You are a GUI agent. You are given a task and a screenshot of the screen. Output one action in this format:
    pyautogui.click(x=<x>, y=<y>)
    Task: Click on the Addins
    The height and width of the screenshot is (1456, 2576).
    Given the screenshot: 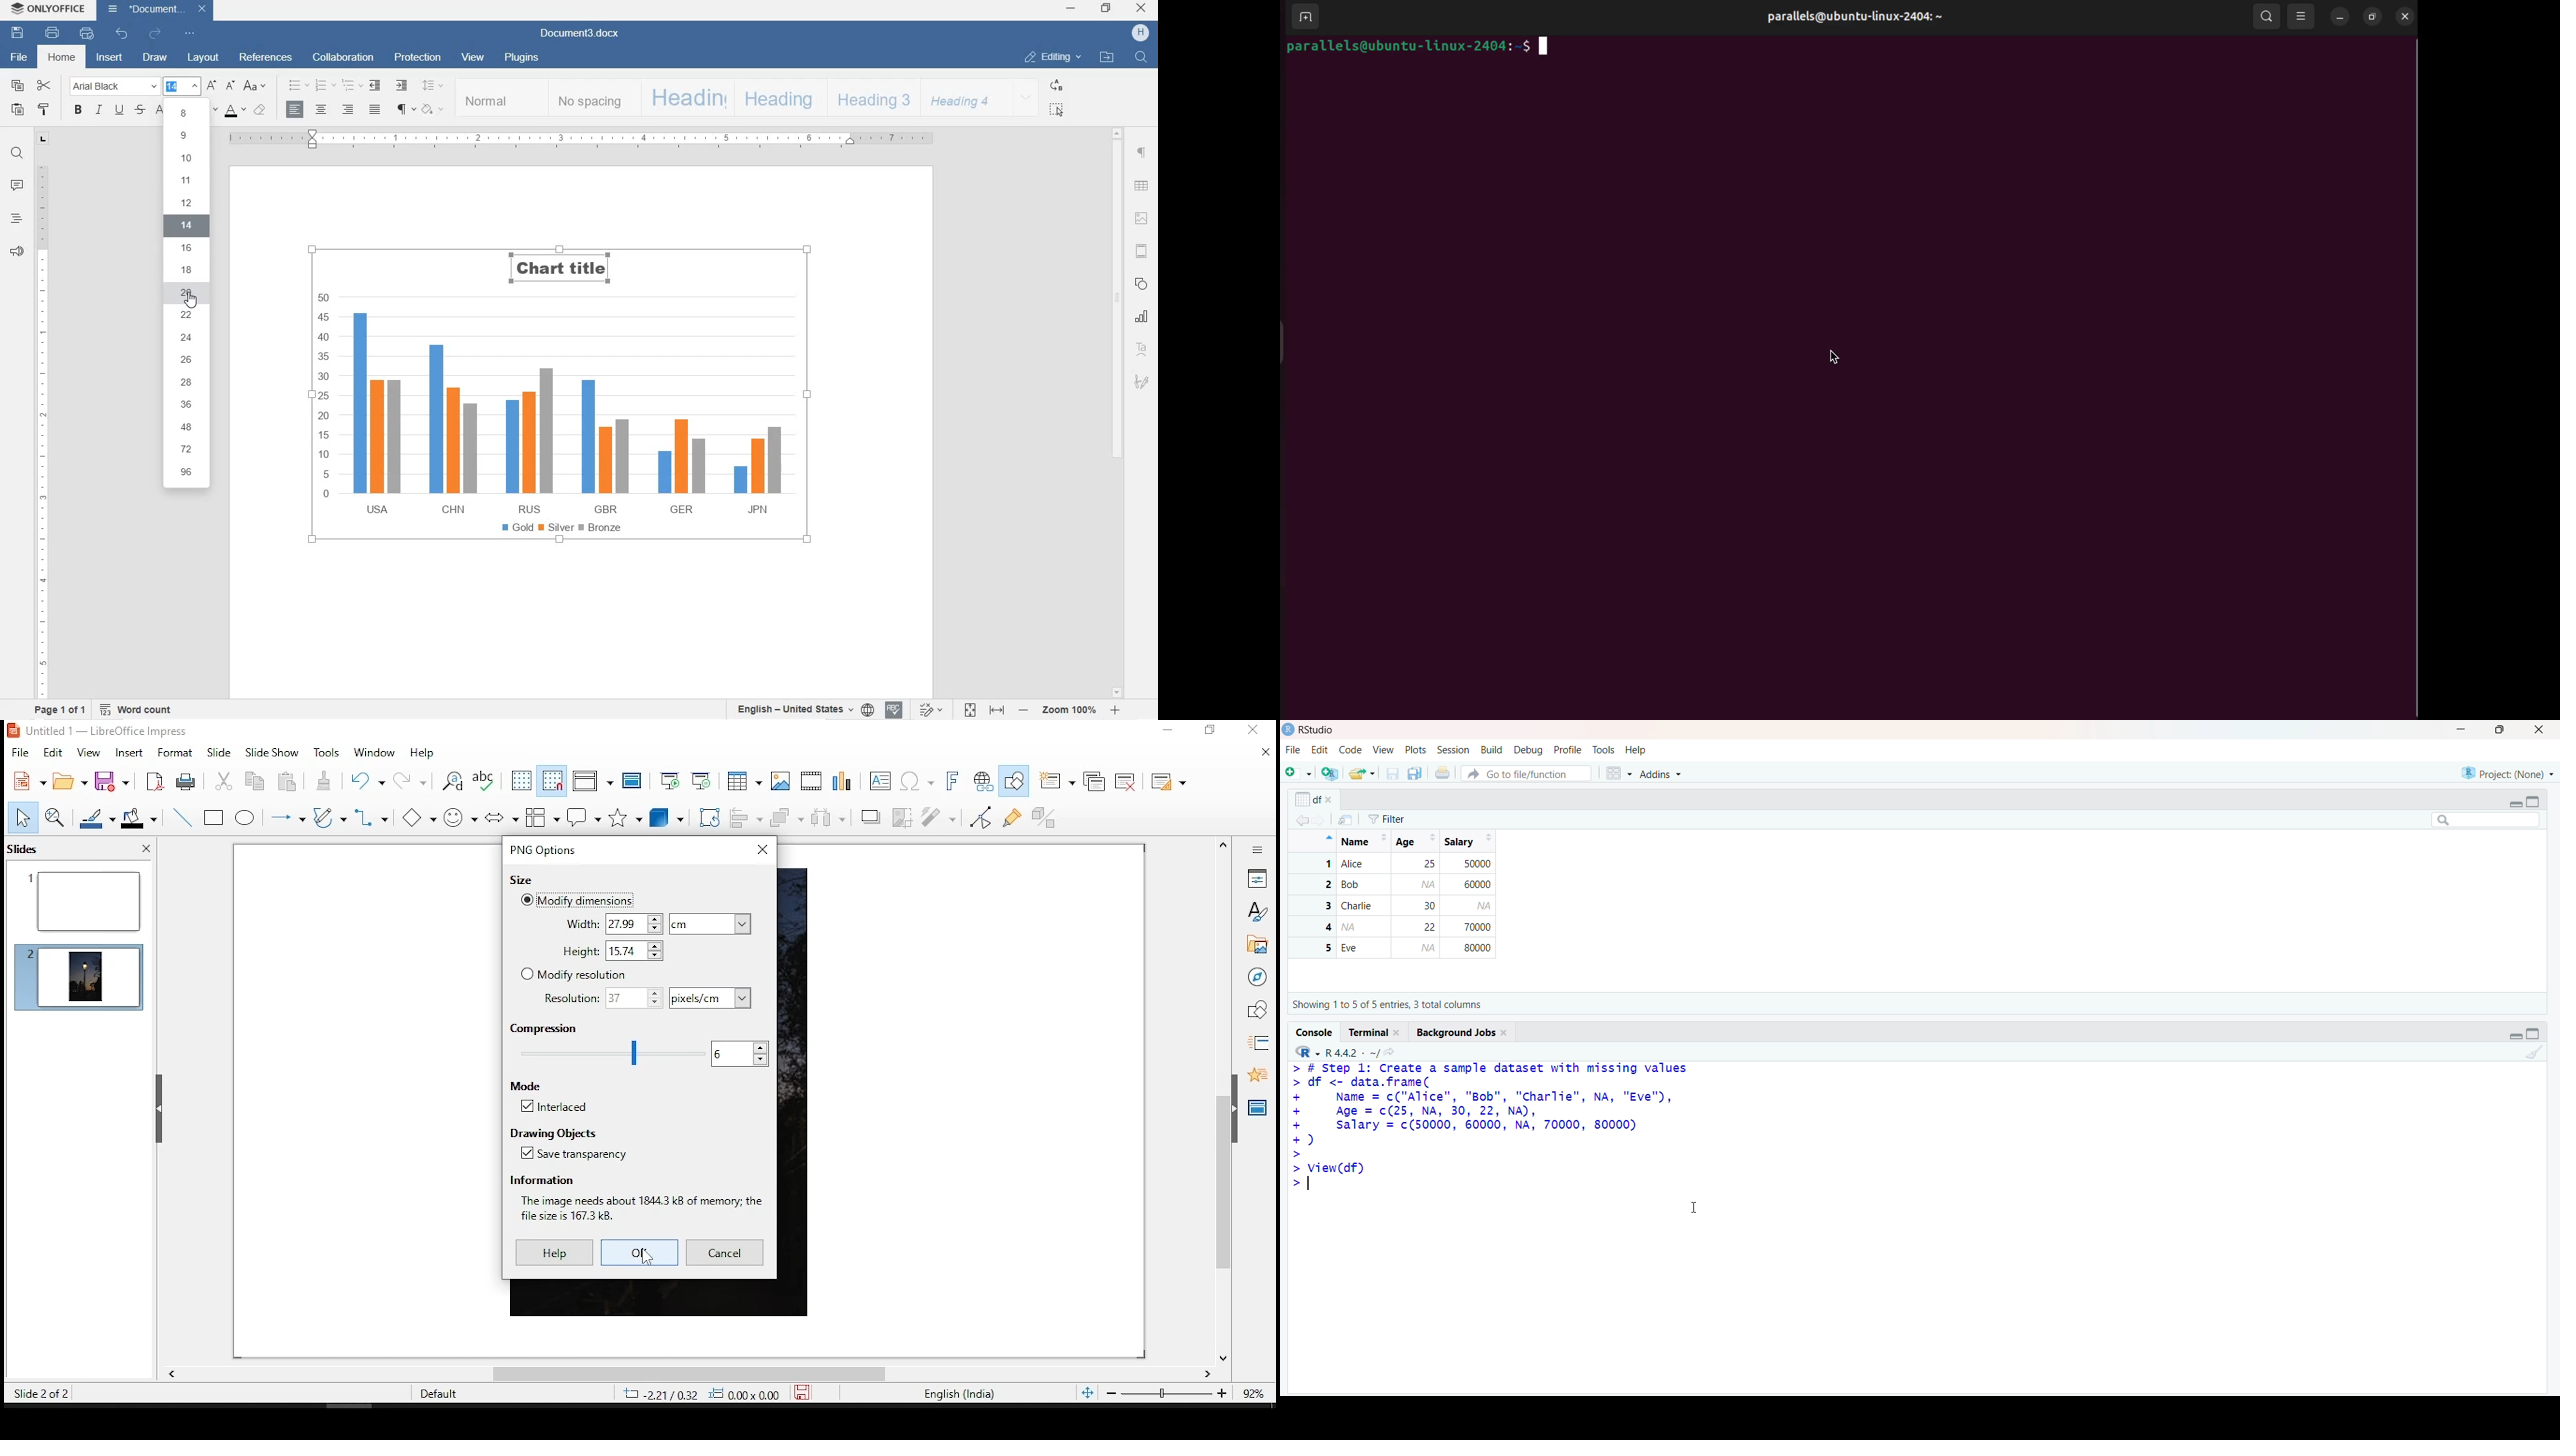 What is the action you would take?
    pyautogui.click(x=1668, y=772)
    